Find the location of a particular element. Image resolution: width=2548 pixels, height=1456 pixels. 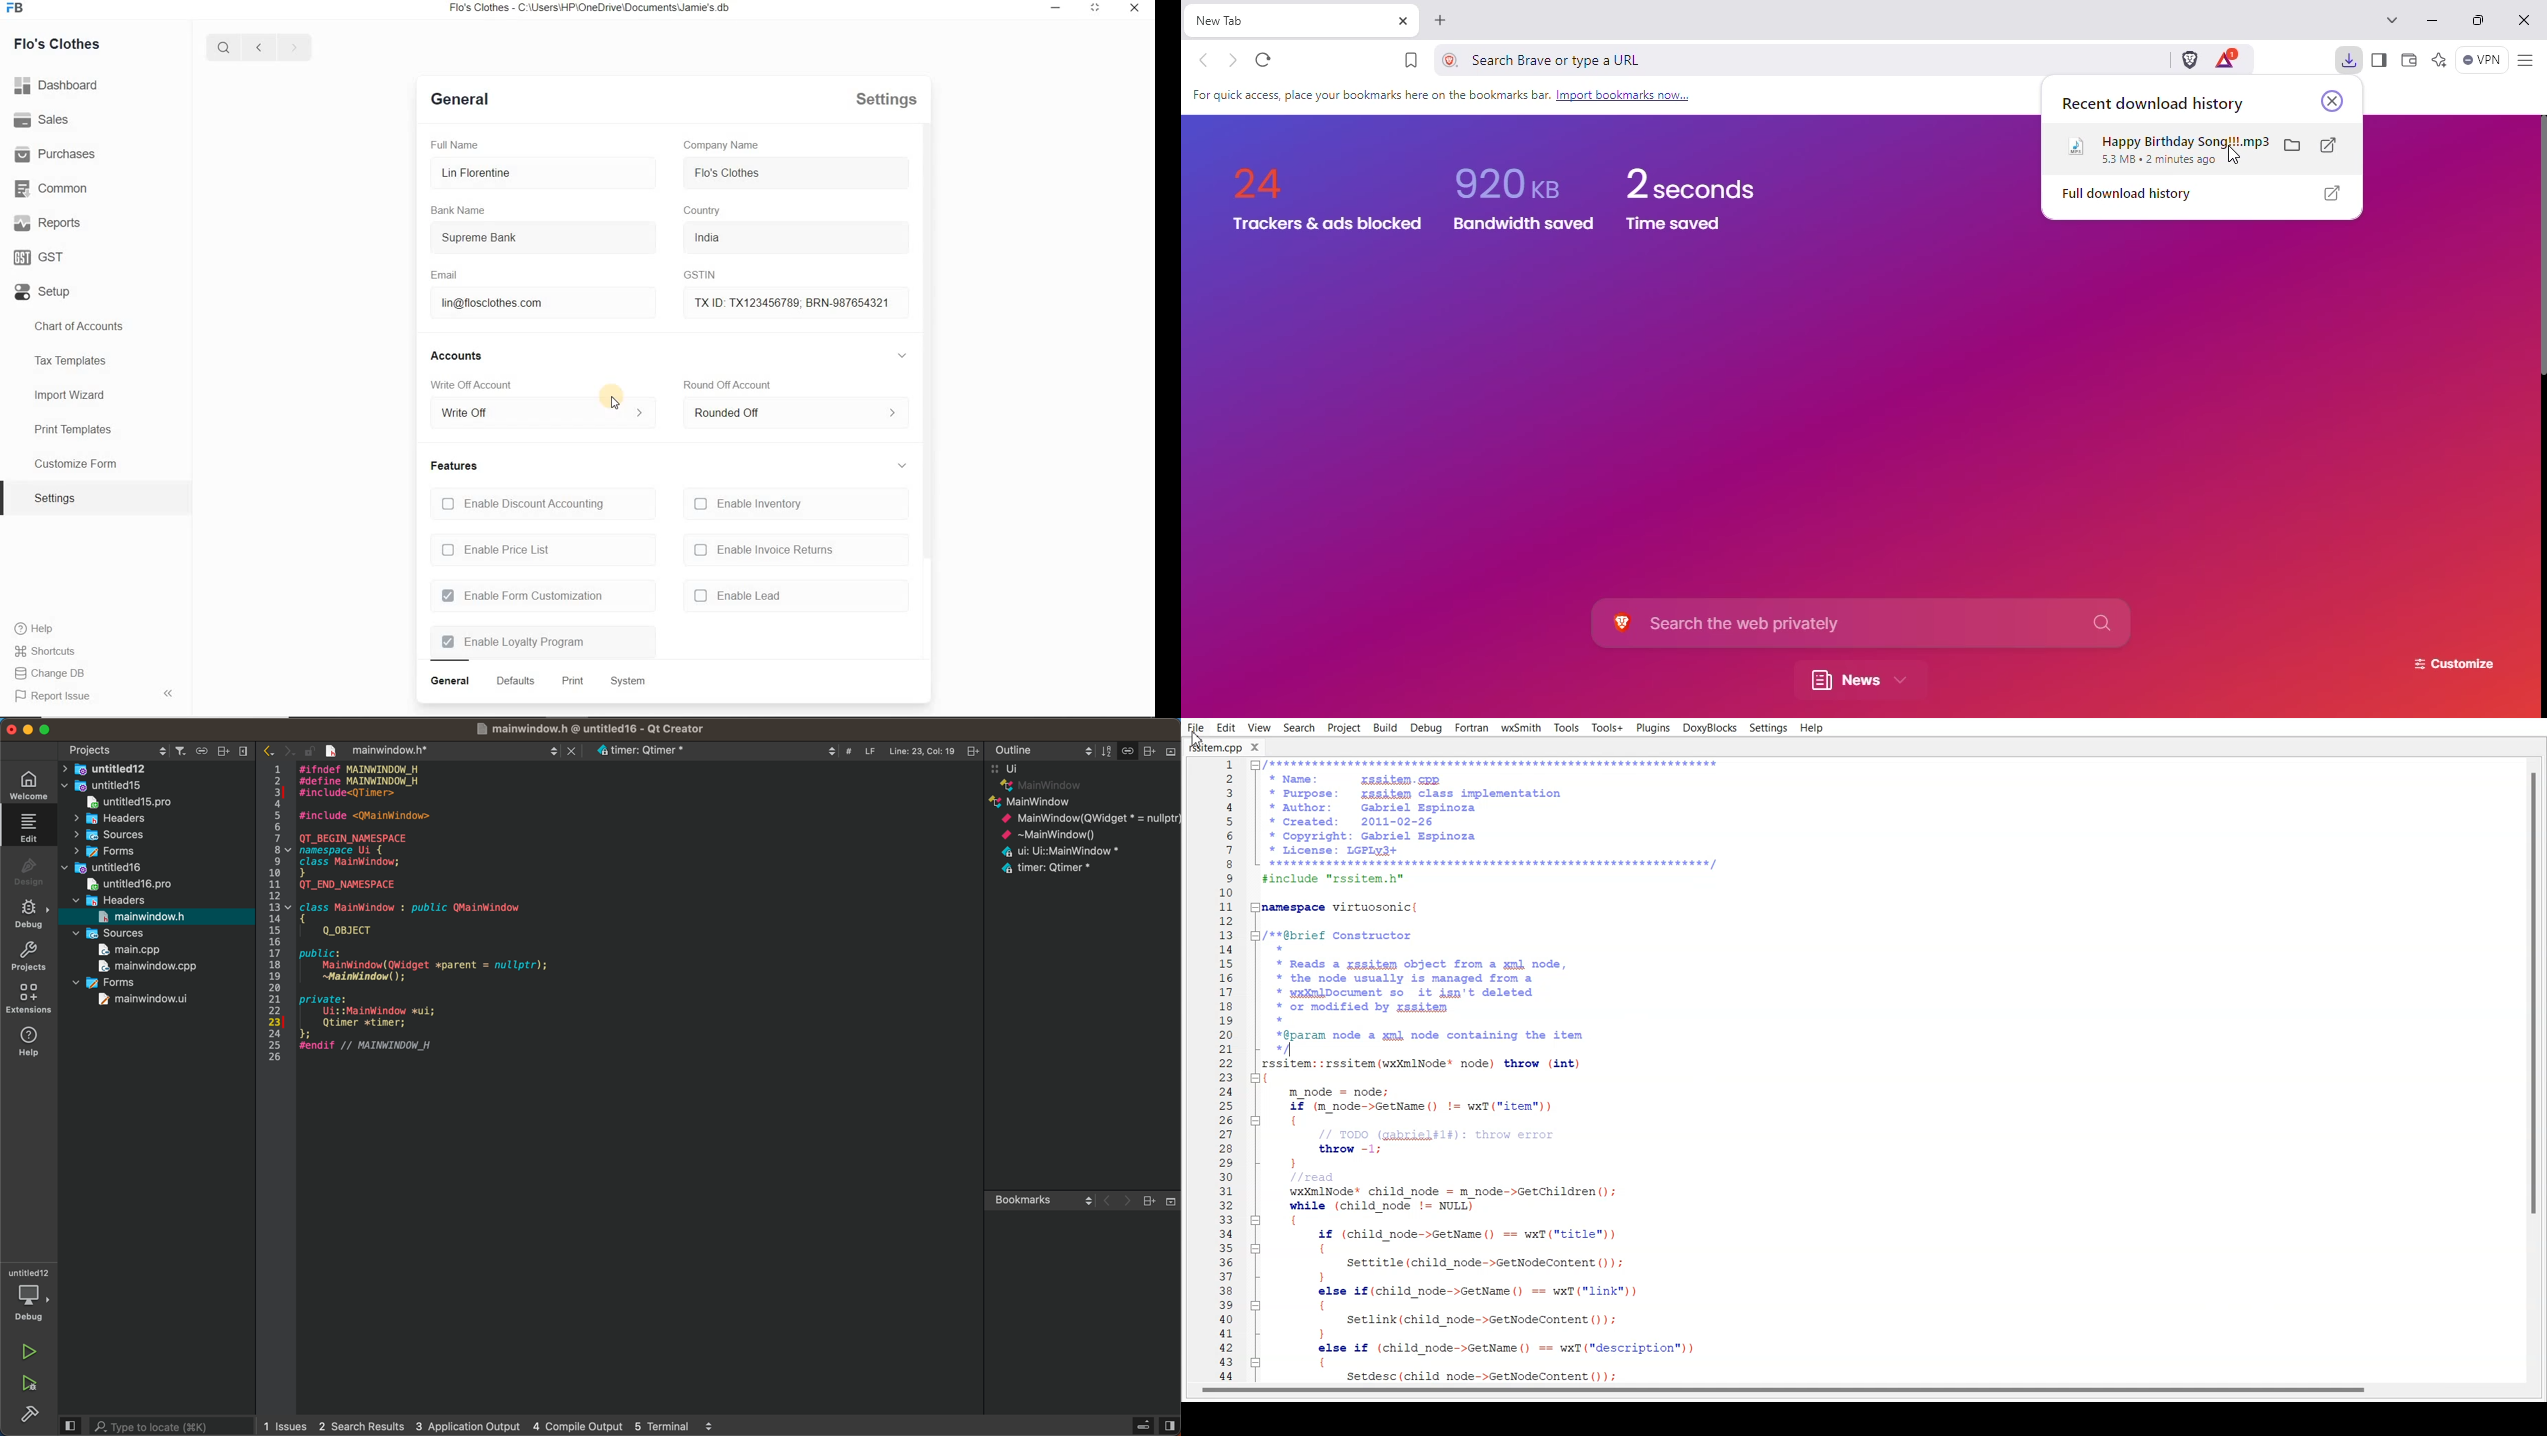

Vertical scroll bar is located at coordinates (2529, 1067).